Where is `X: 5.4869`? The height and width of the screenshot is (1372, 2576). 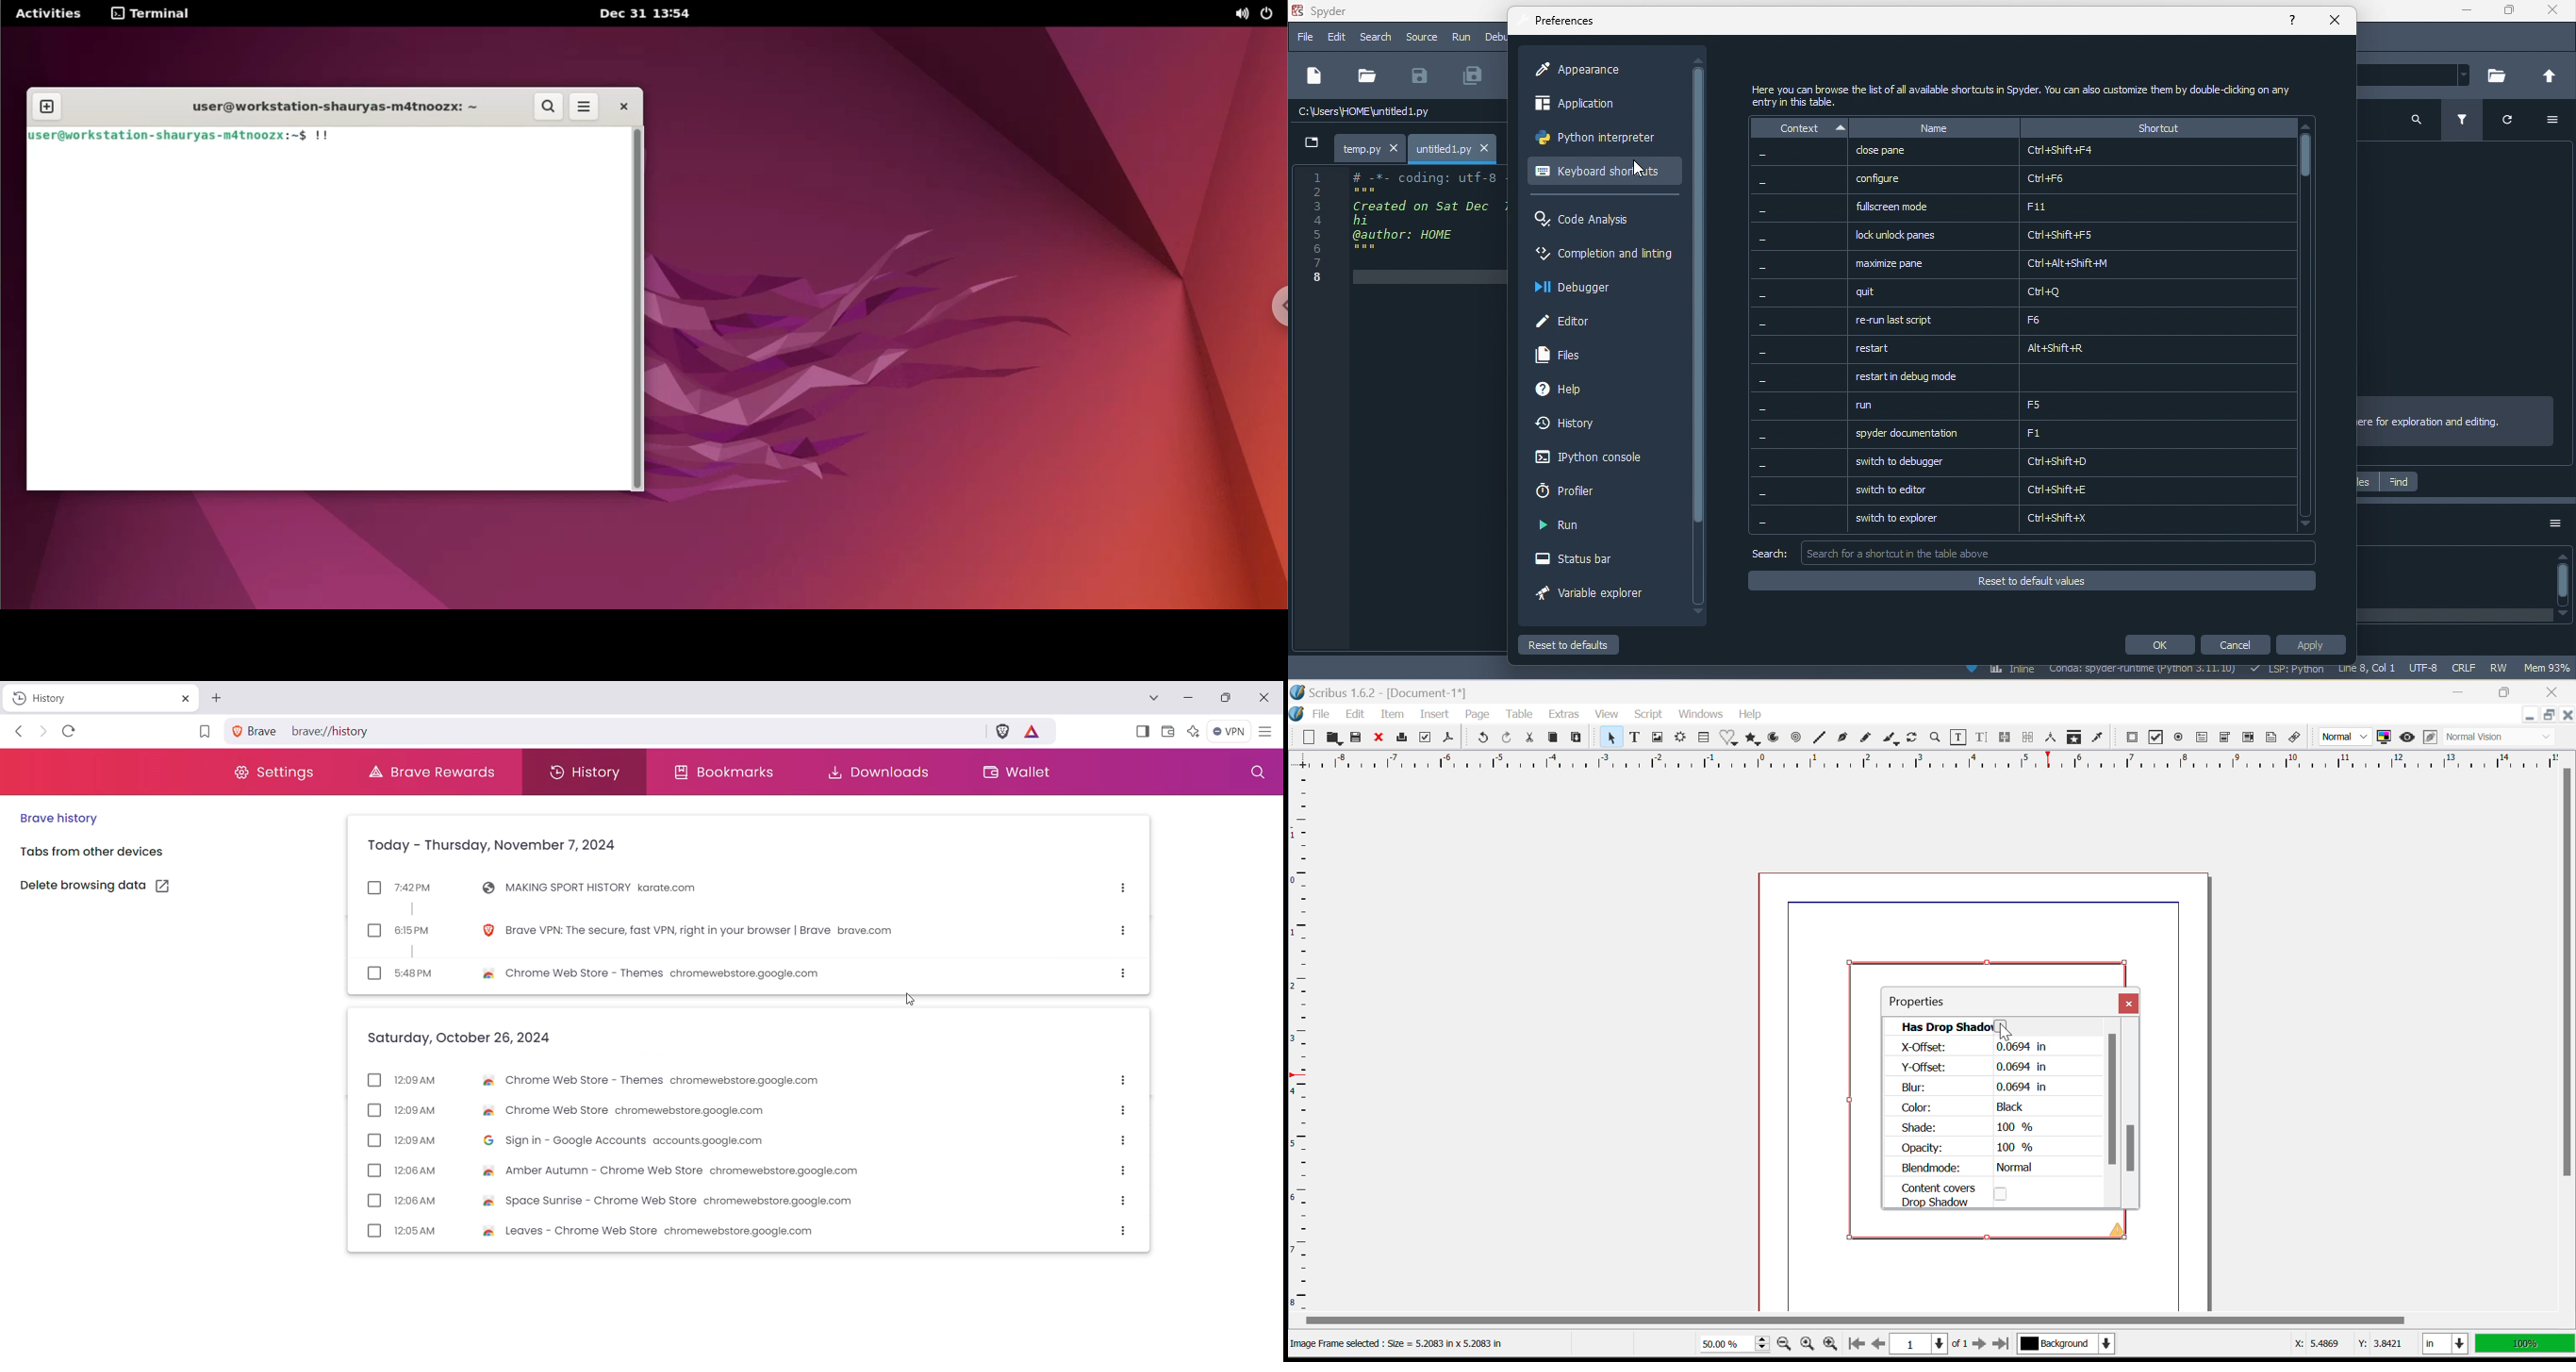
X: 5.4869 is located at coordinates (2316, 1343).